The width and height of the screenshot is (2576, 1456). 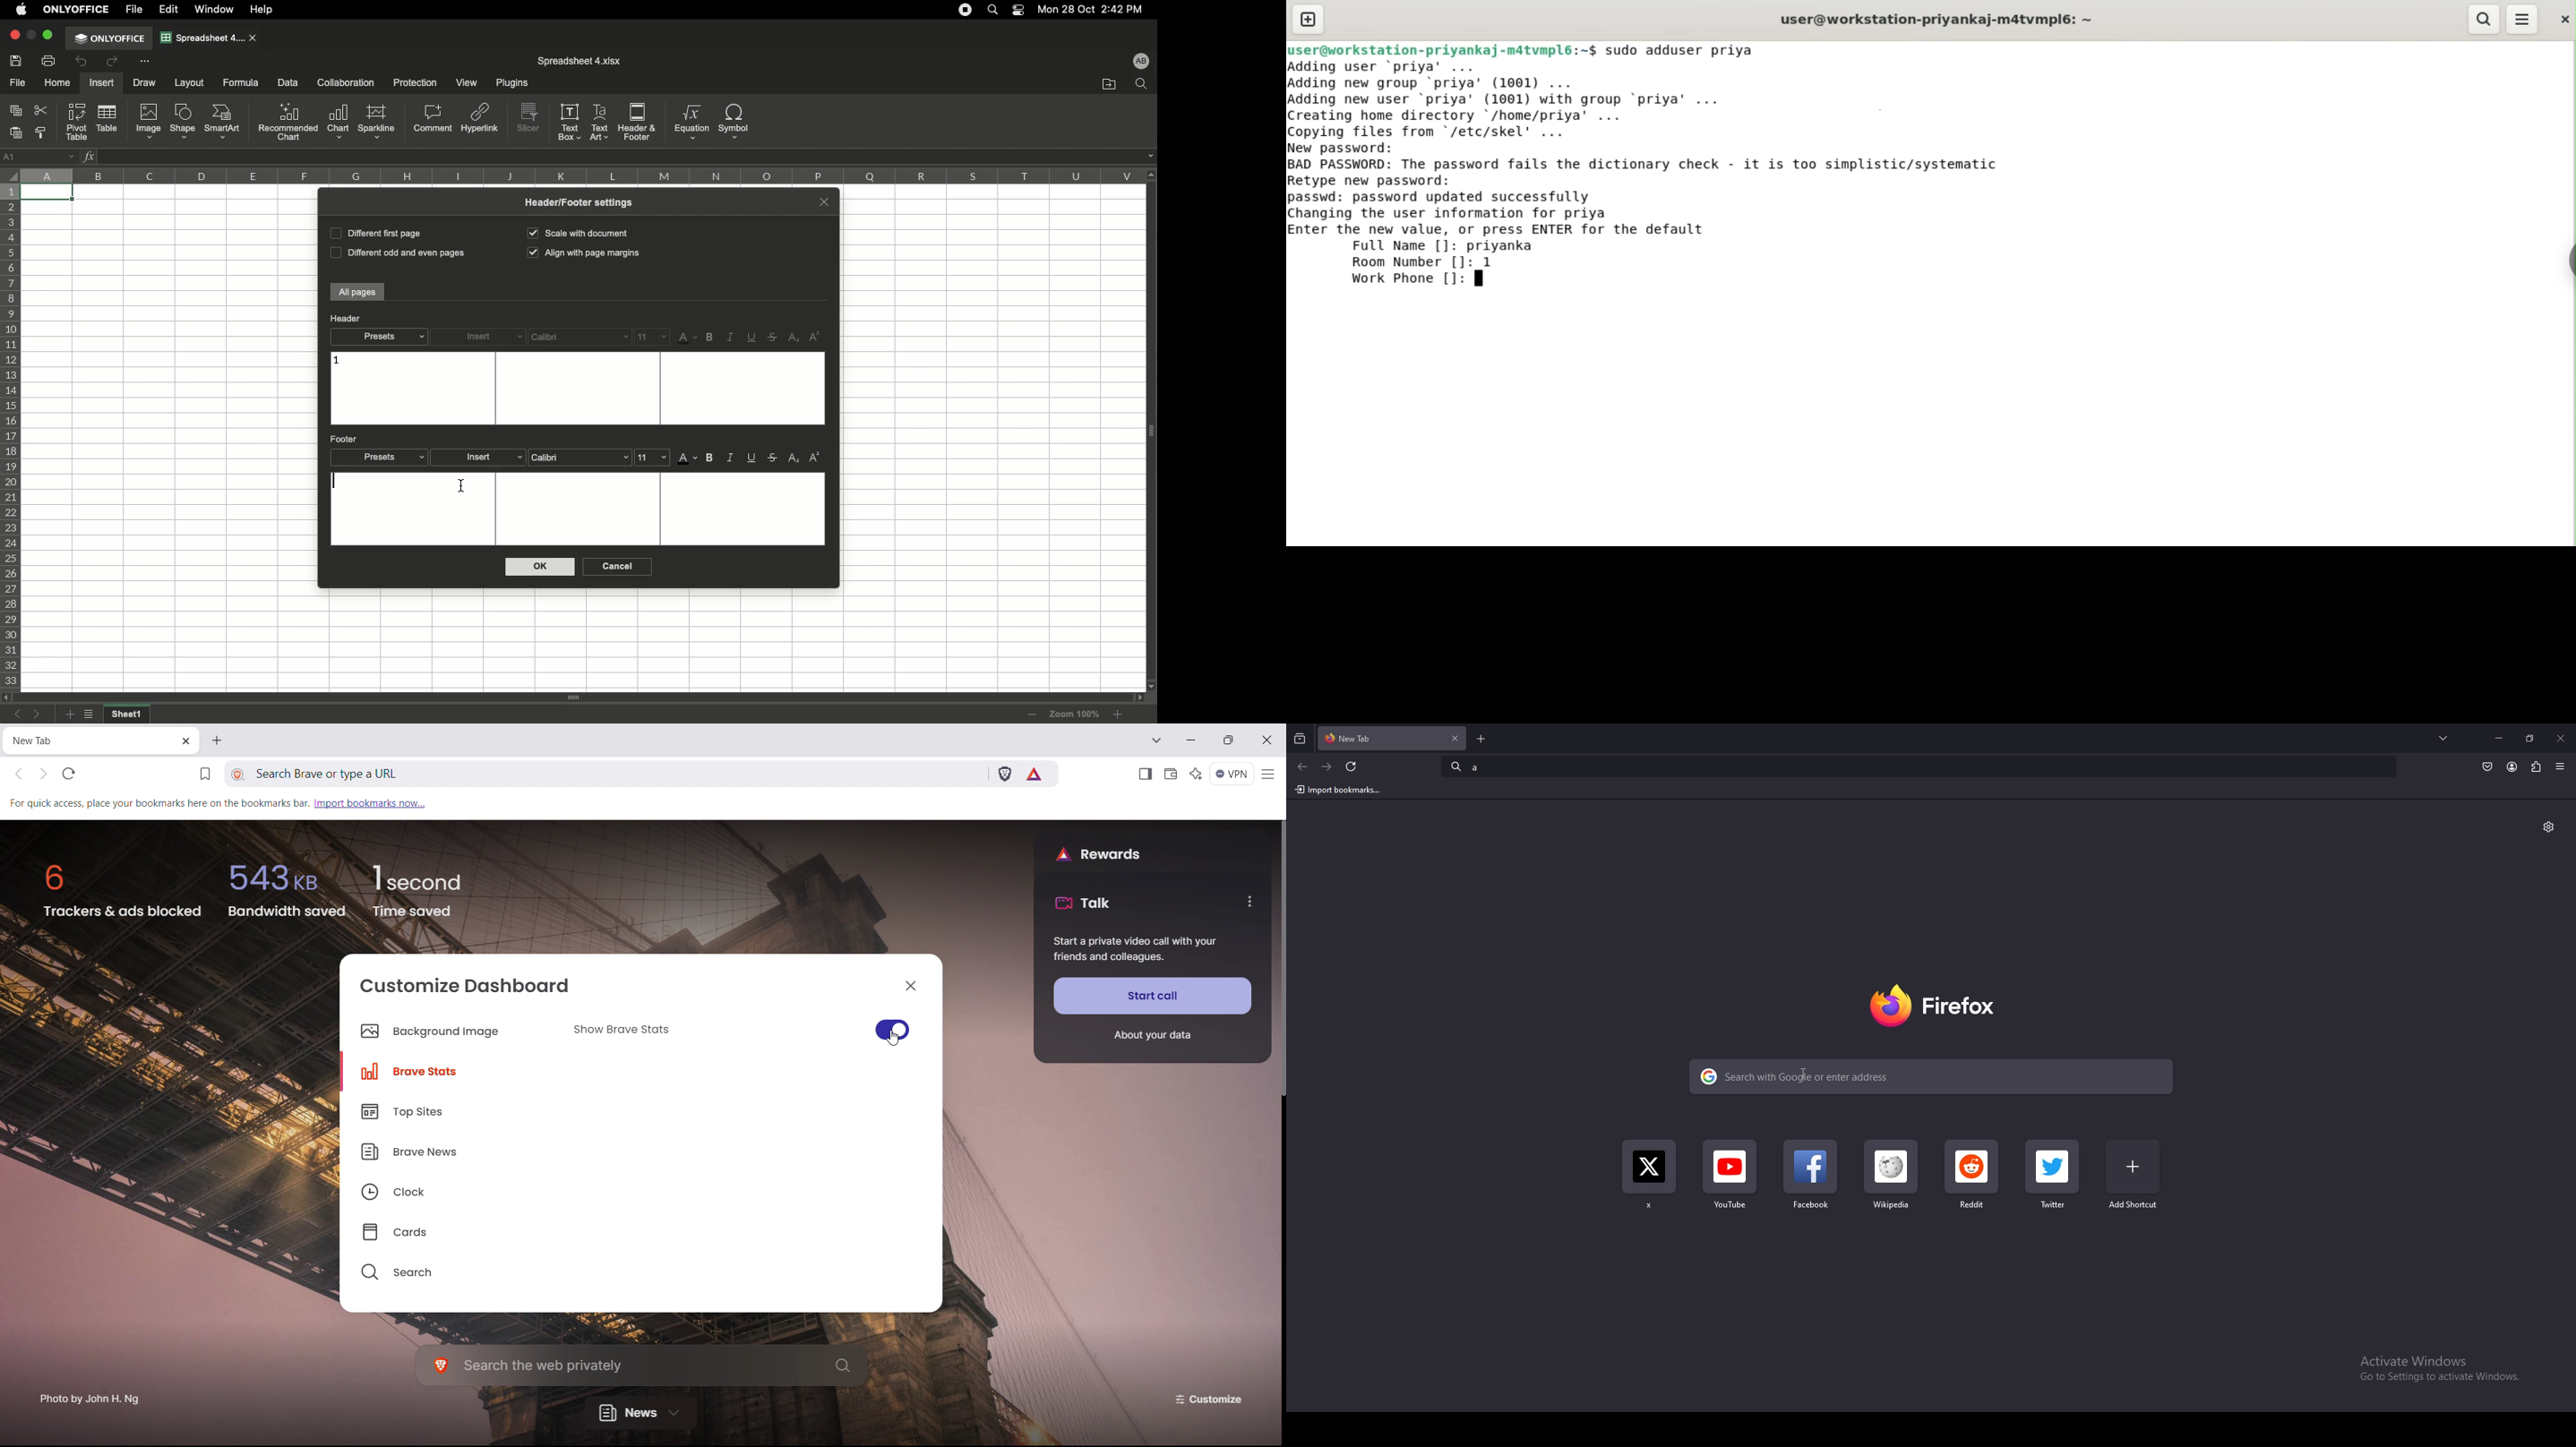 I want to click on Italics, so click(x=730, y=338).